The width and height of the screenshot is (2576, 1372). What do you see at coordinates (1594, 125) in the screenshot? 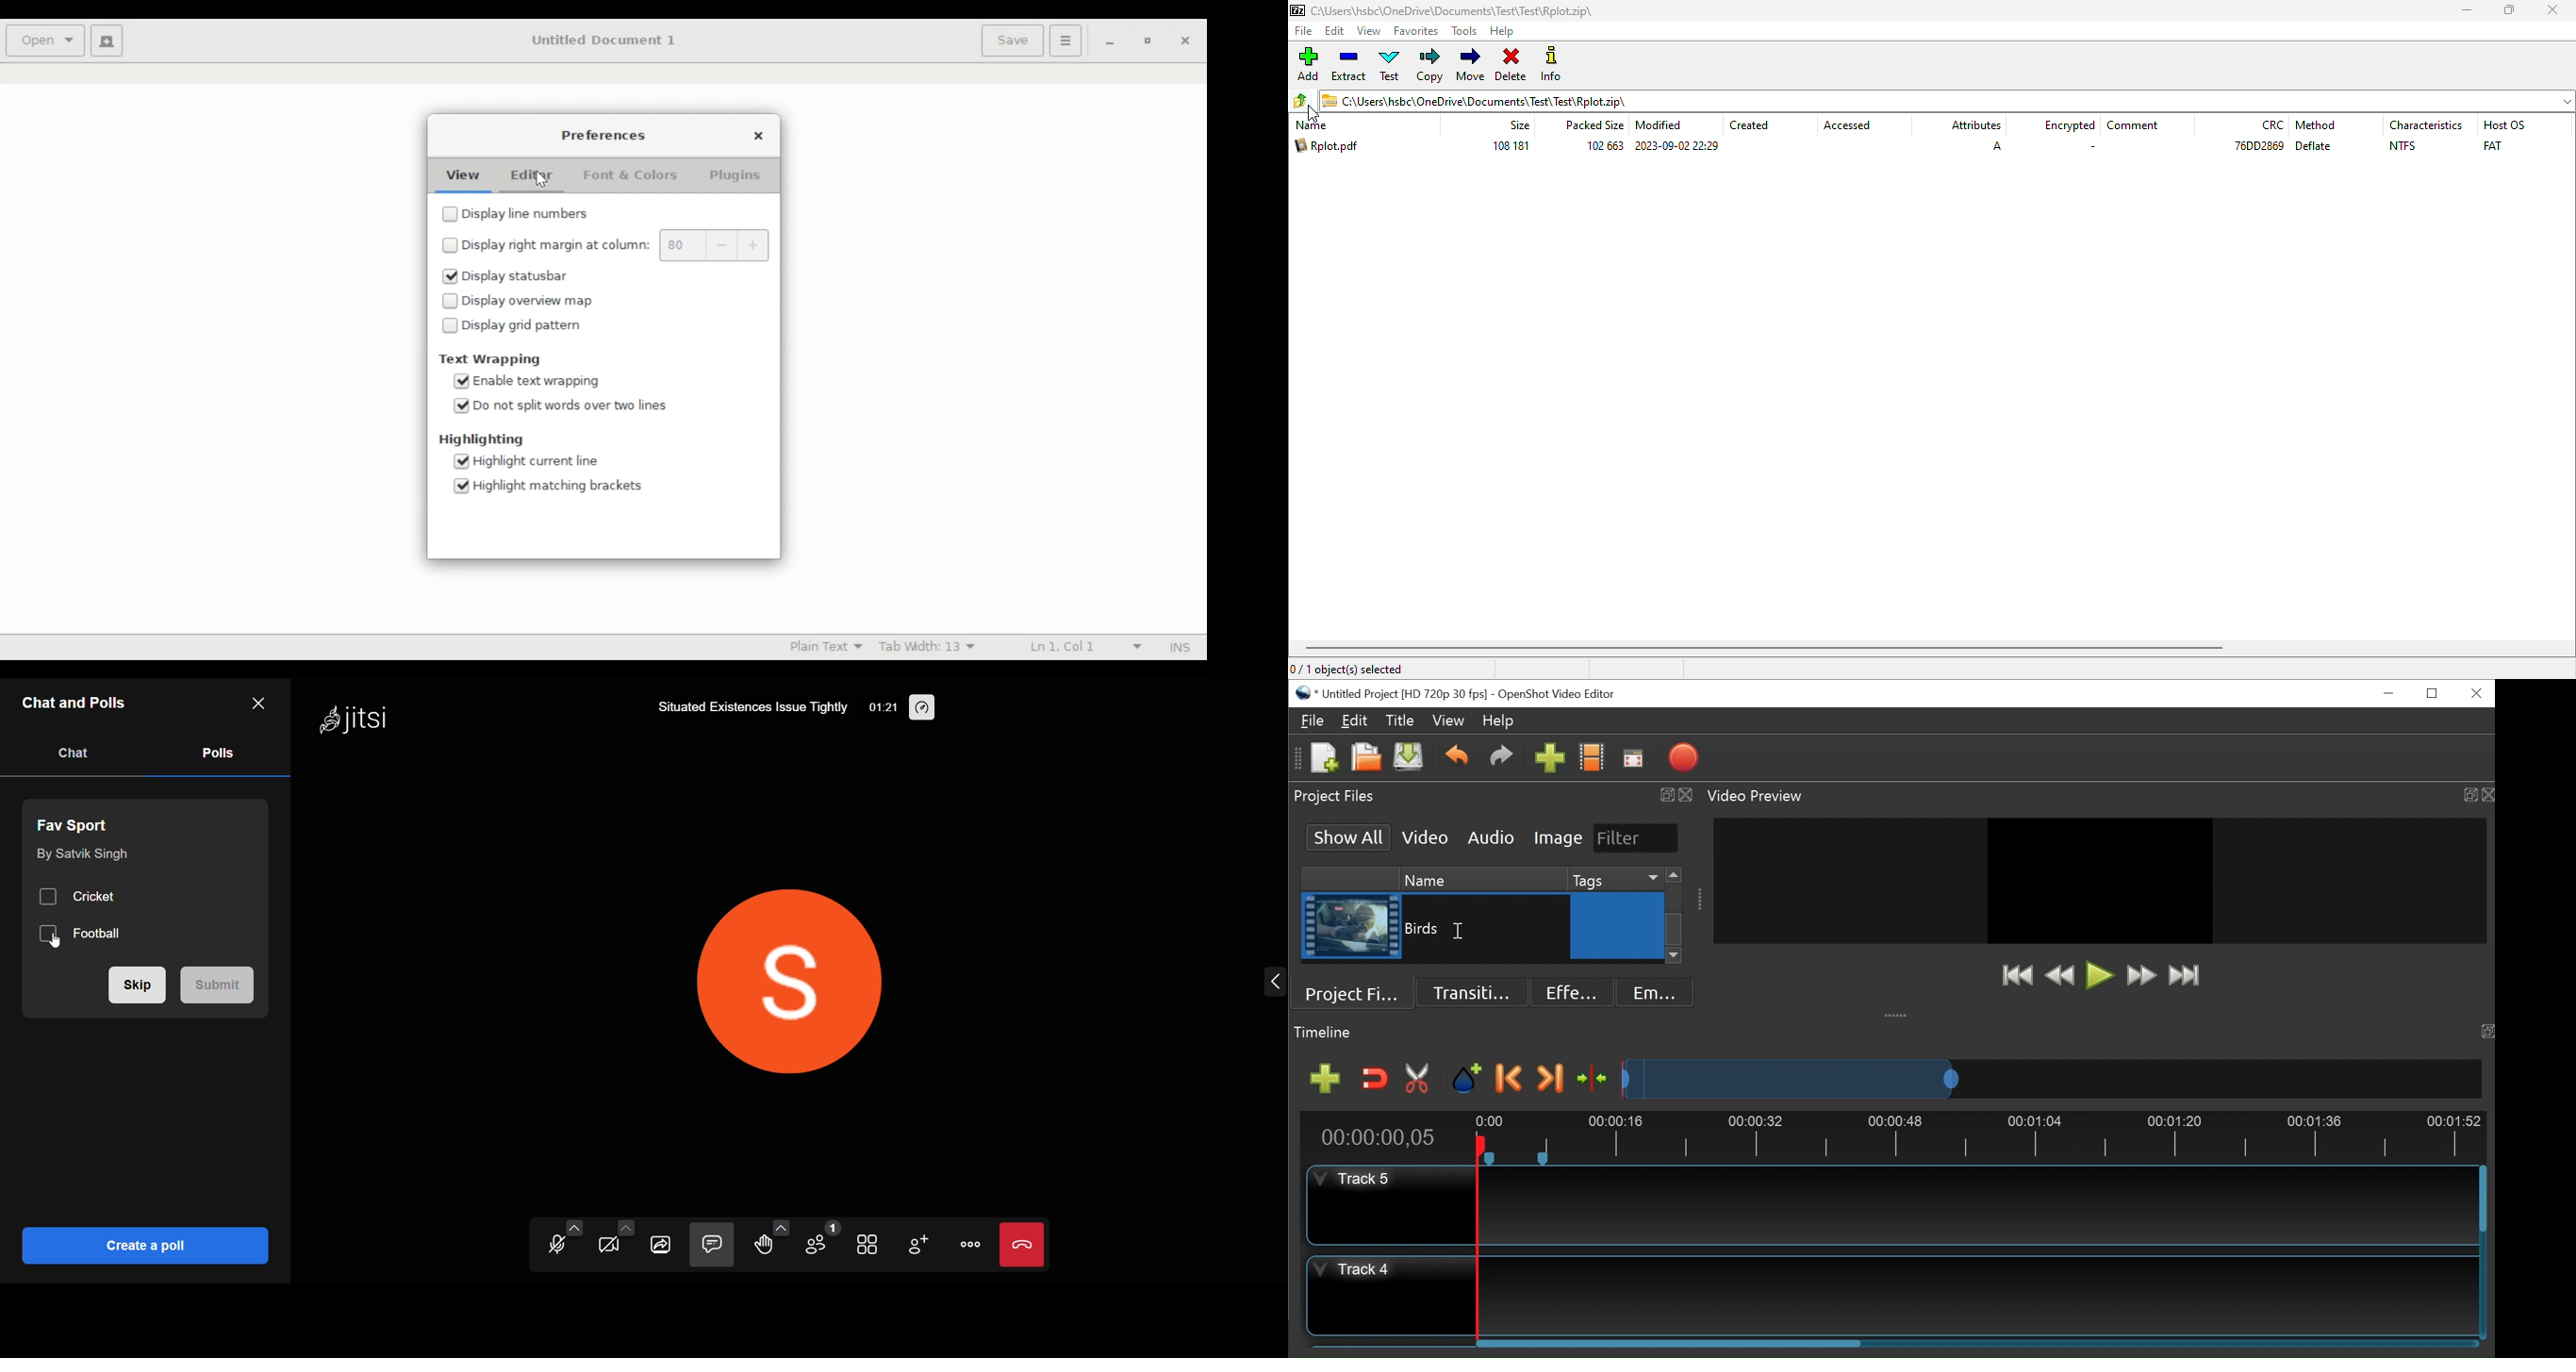
I see `packed size` at bounding box center [1594, 125].